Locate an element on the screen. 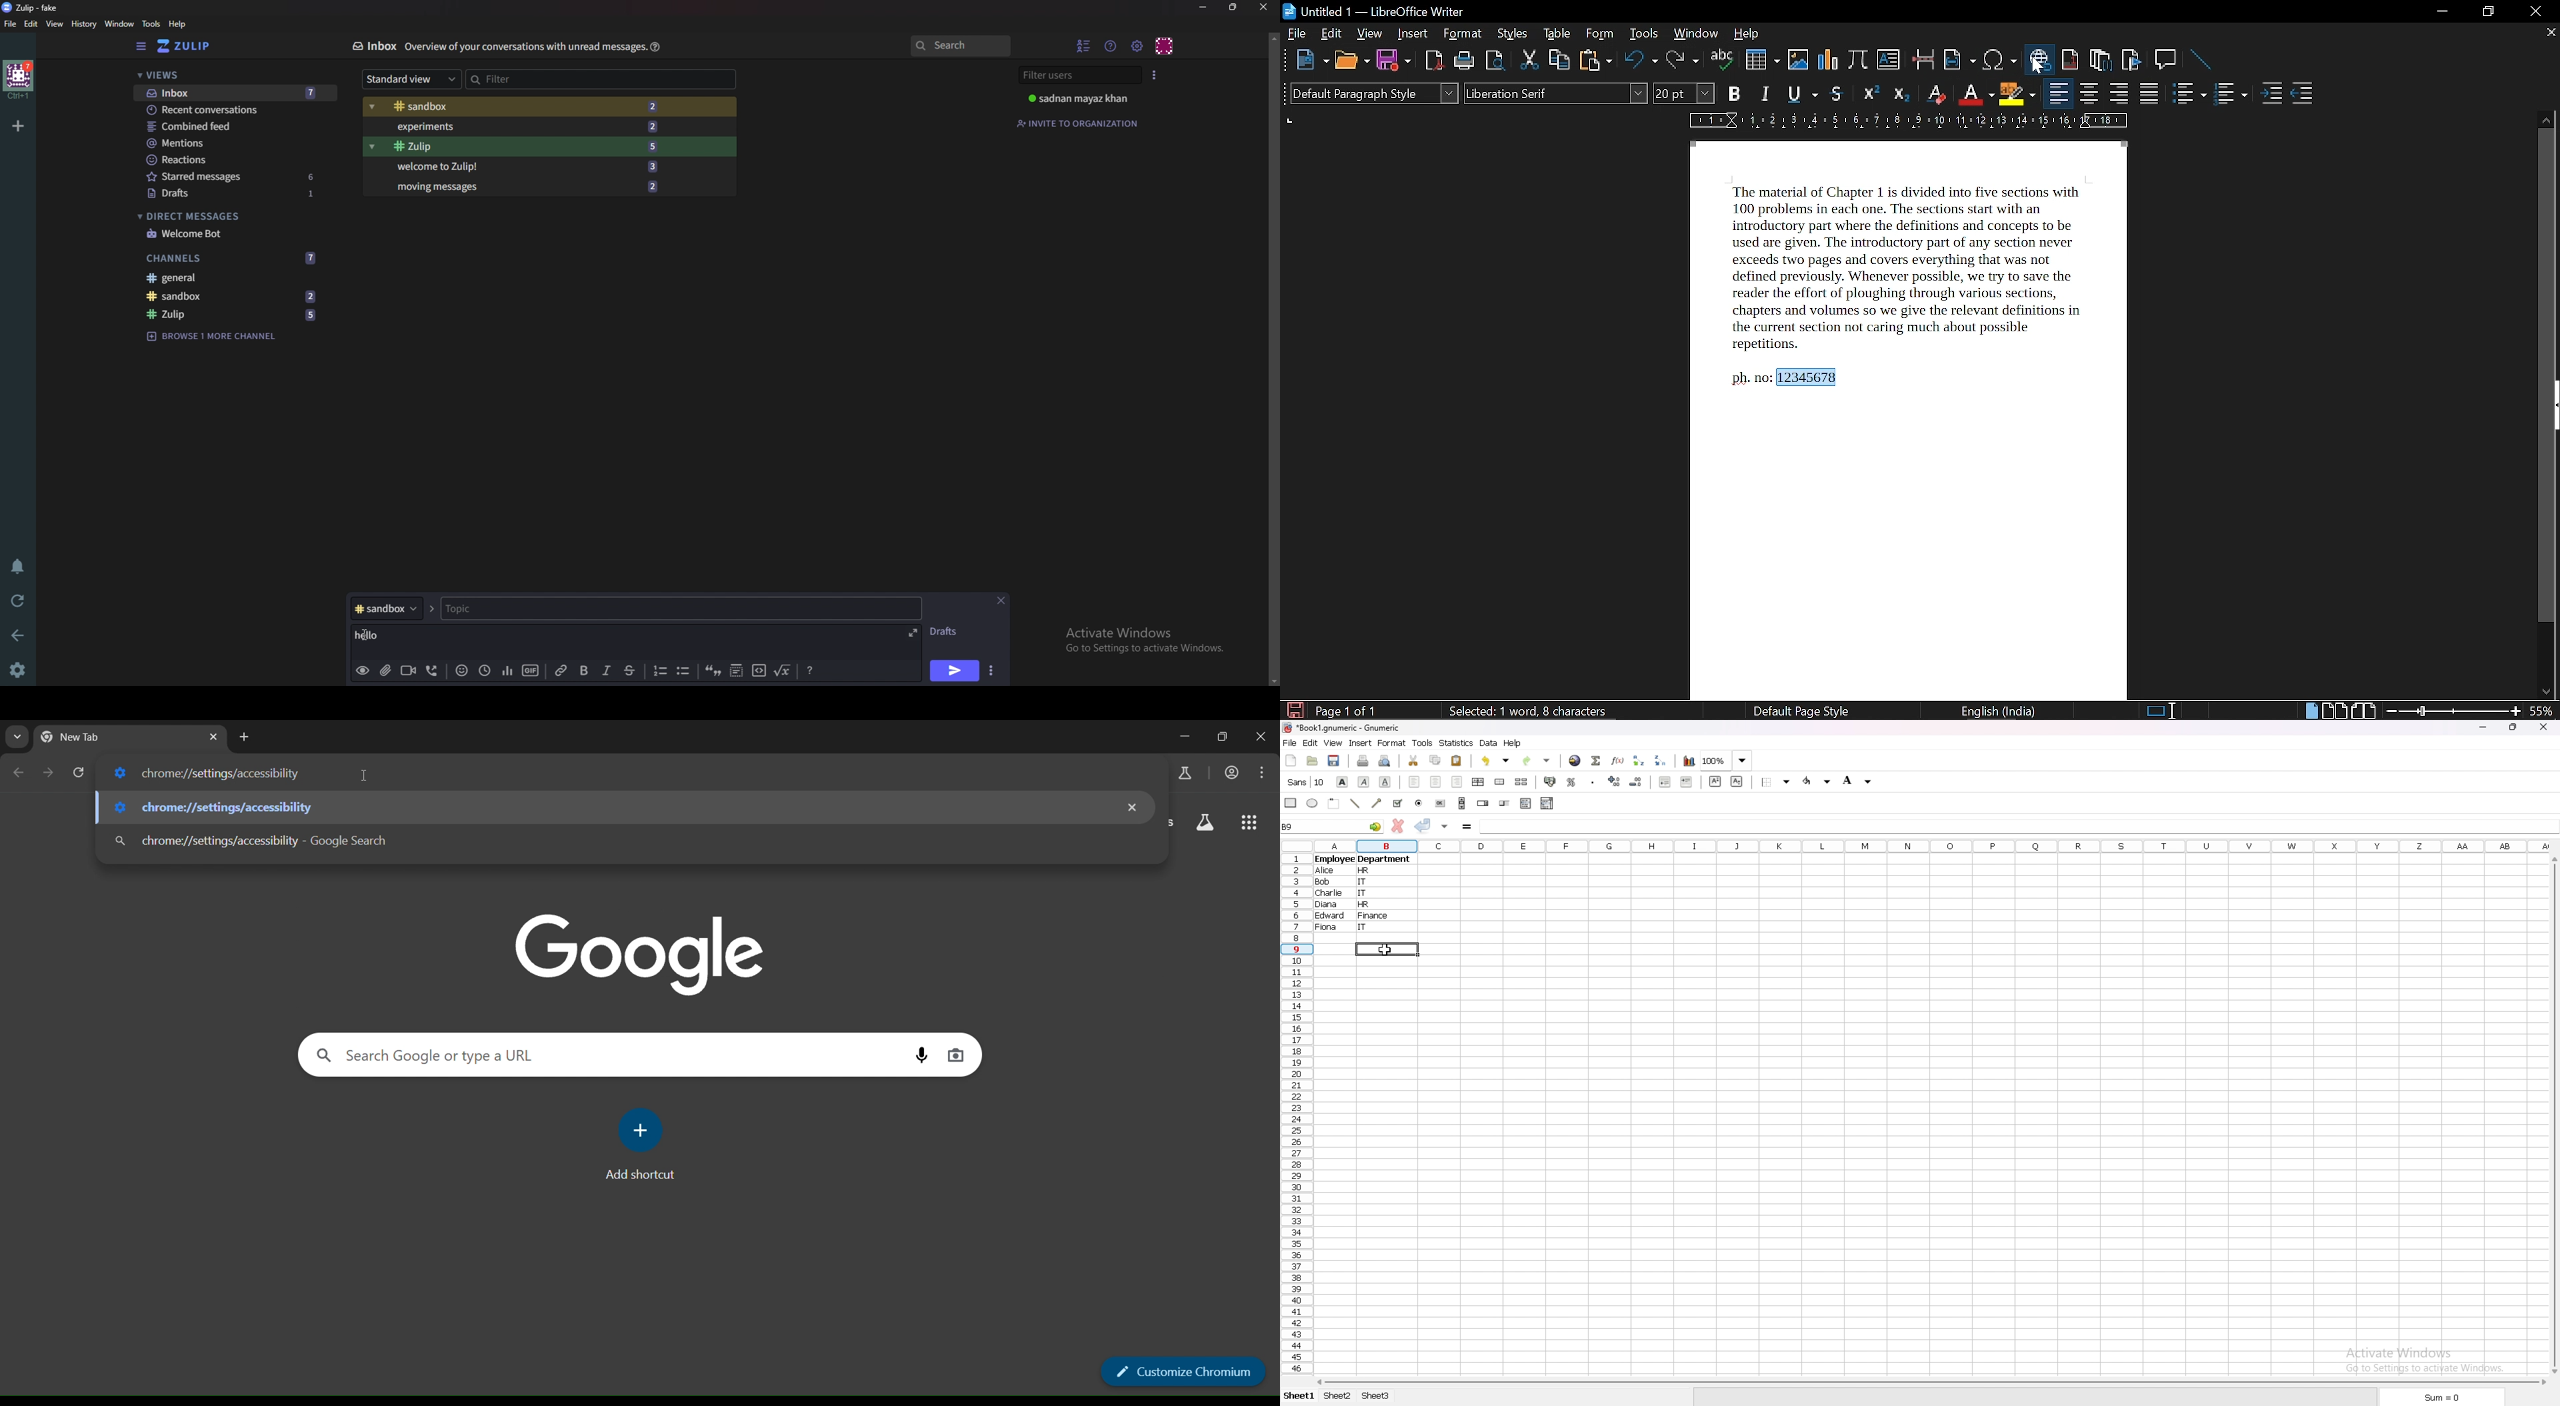 Image resolution: width=2576 pixels, height=1428 pixels. Hide sidebar is located at coordinates (141, 47).